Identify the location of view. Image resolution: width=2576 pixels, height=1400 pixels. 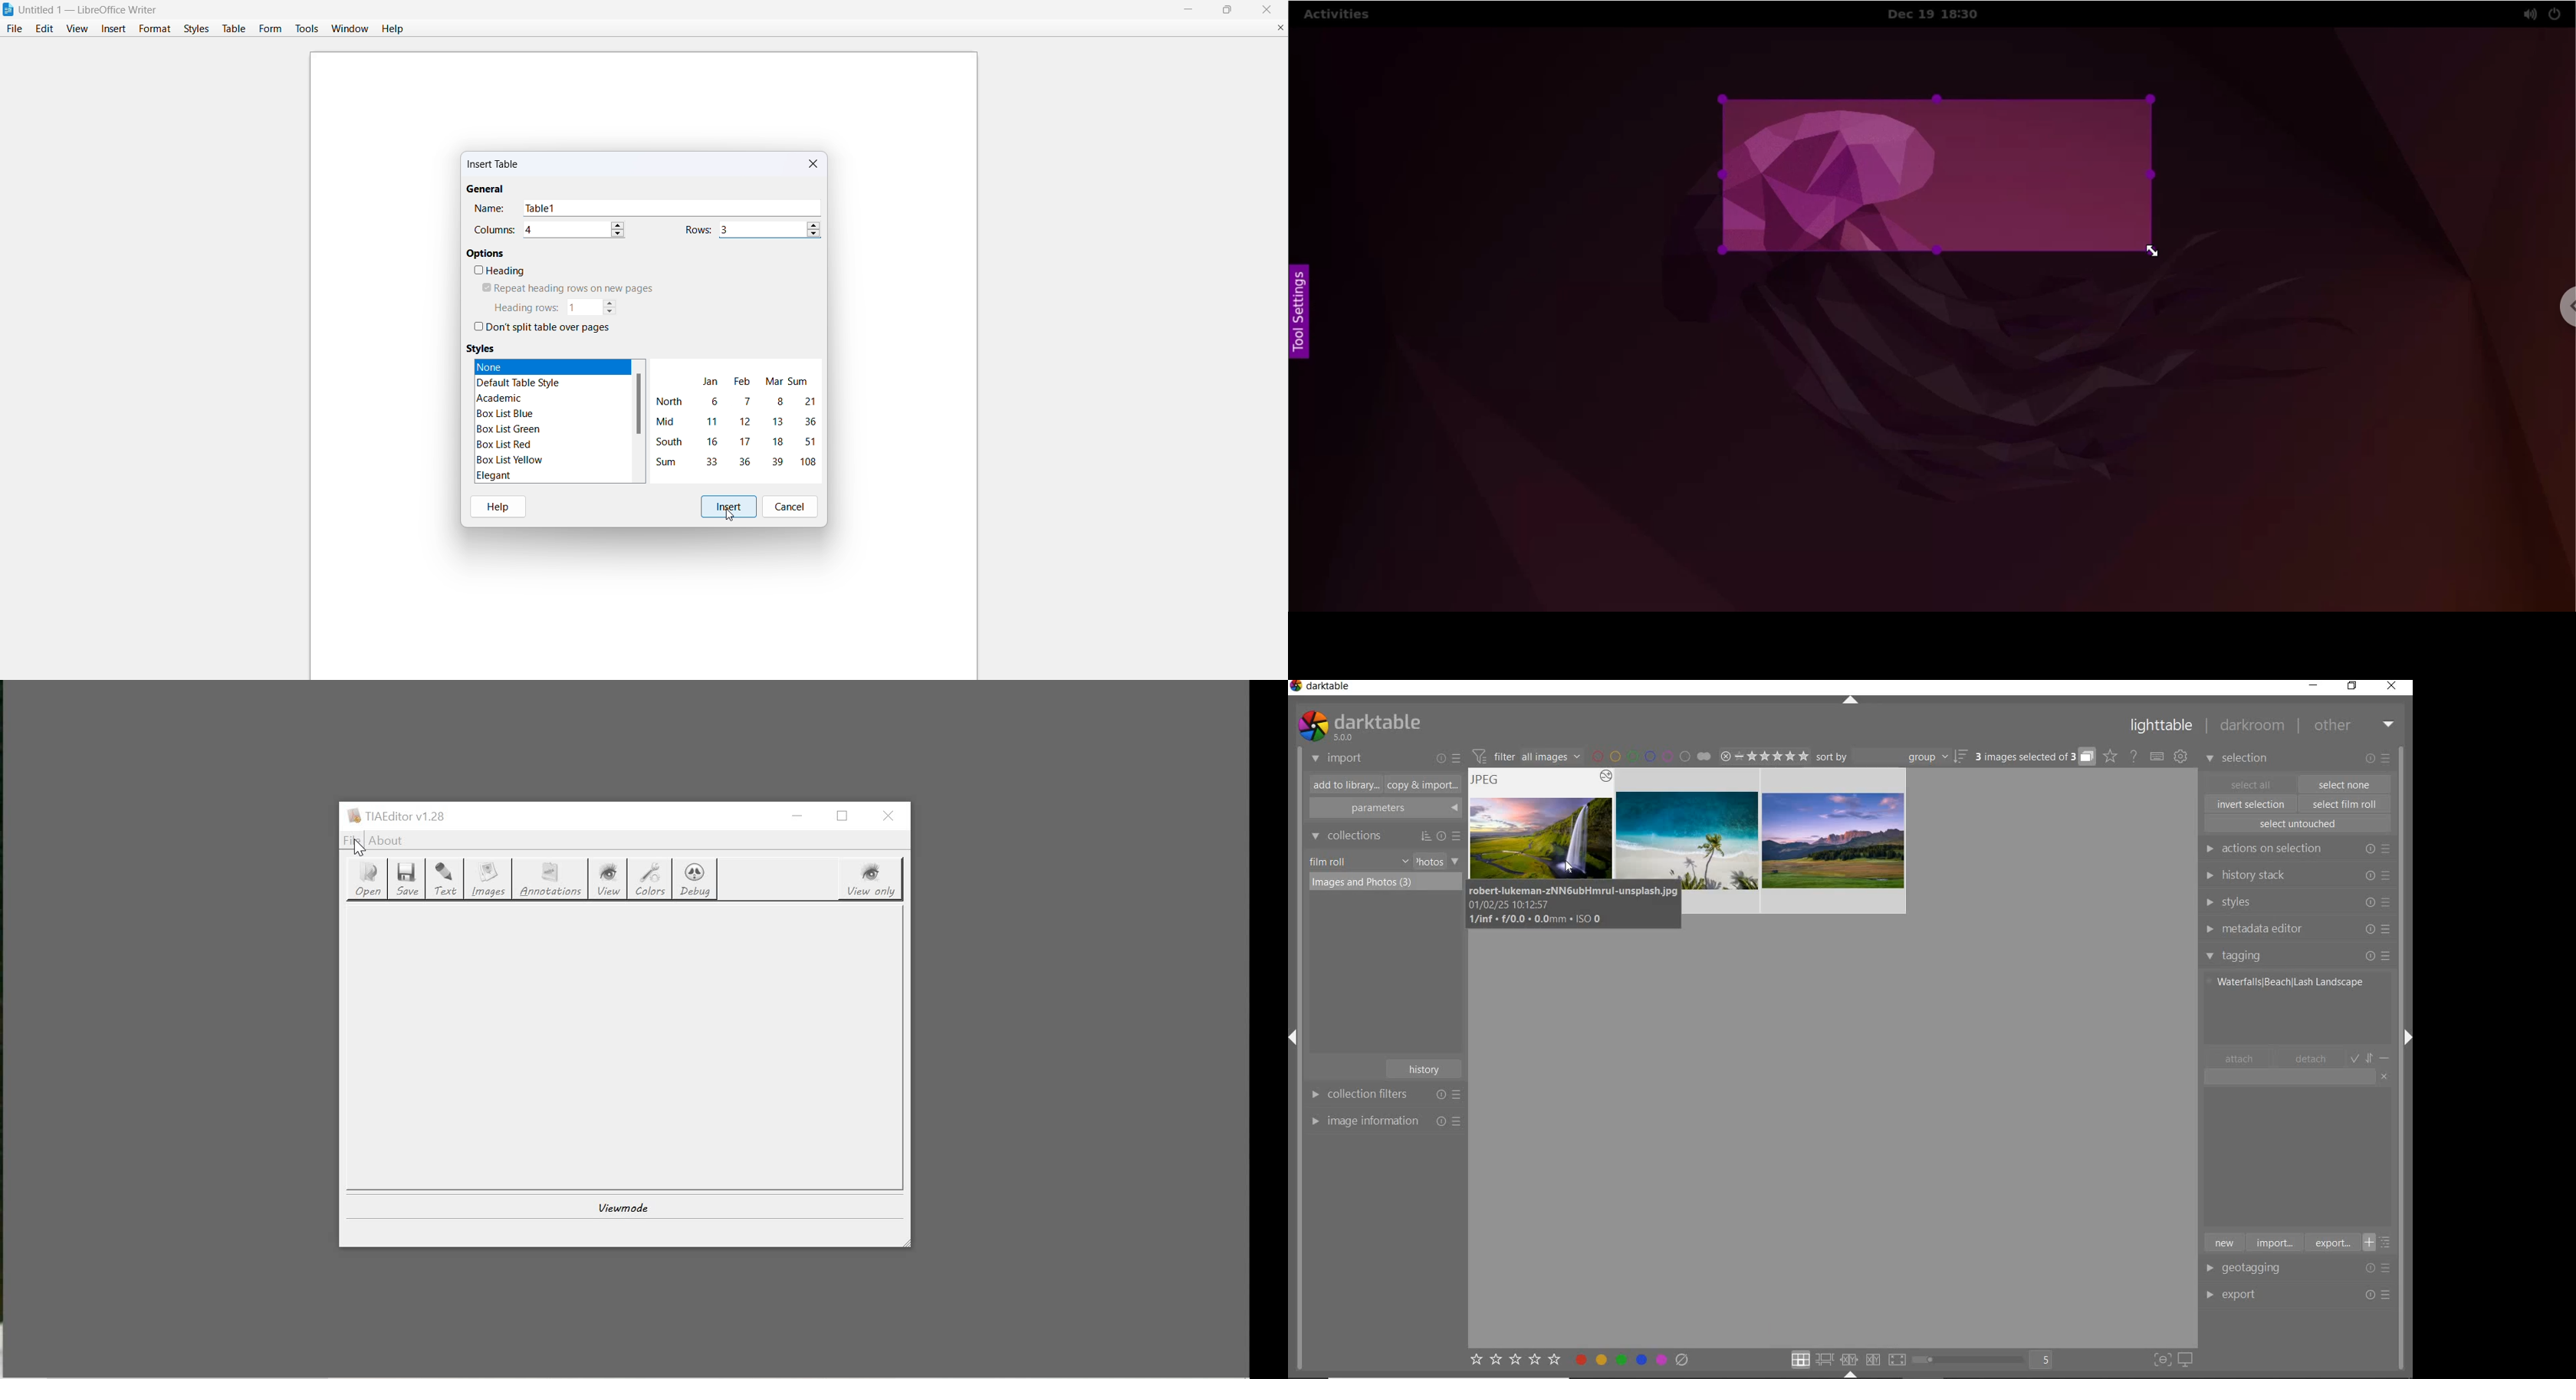
(76, 28).